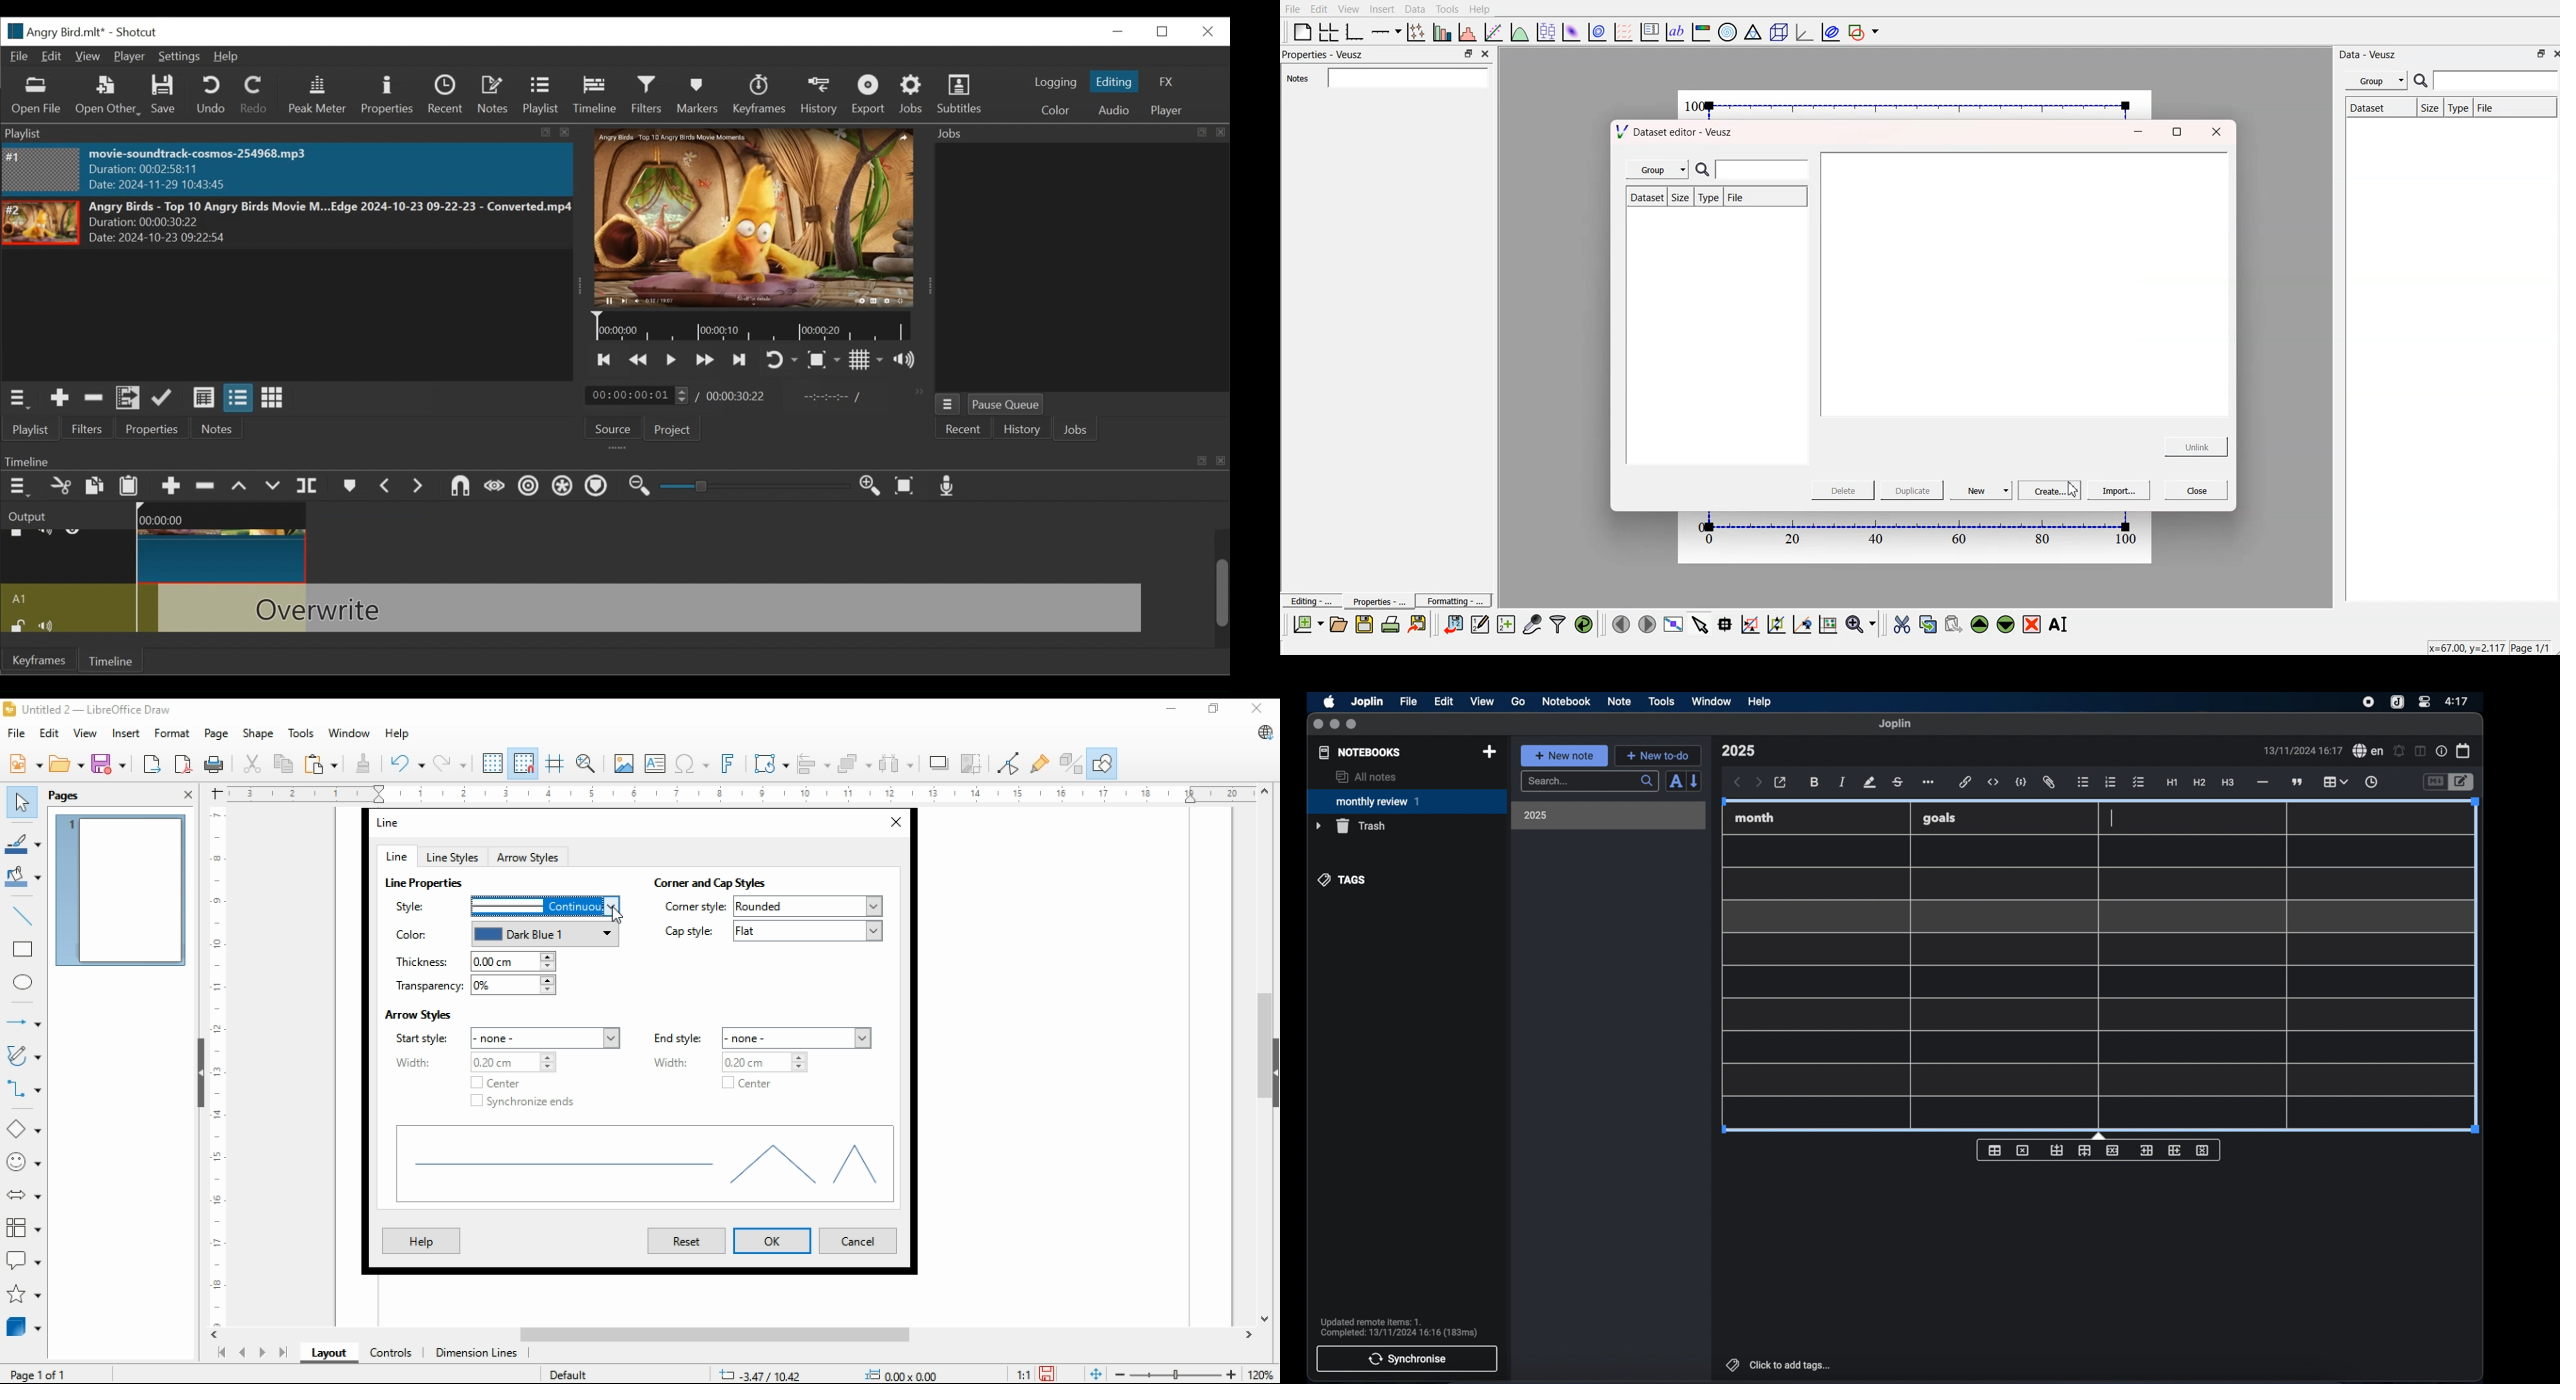 The image size is (2576, 1400). Describe the element at coordinates (88, 56) in the screenshot. I see `View` at that location.